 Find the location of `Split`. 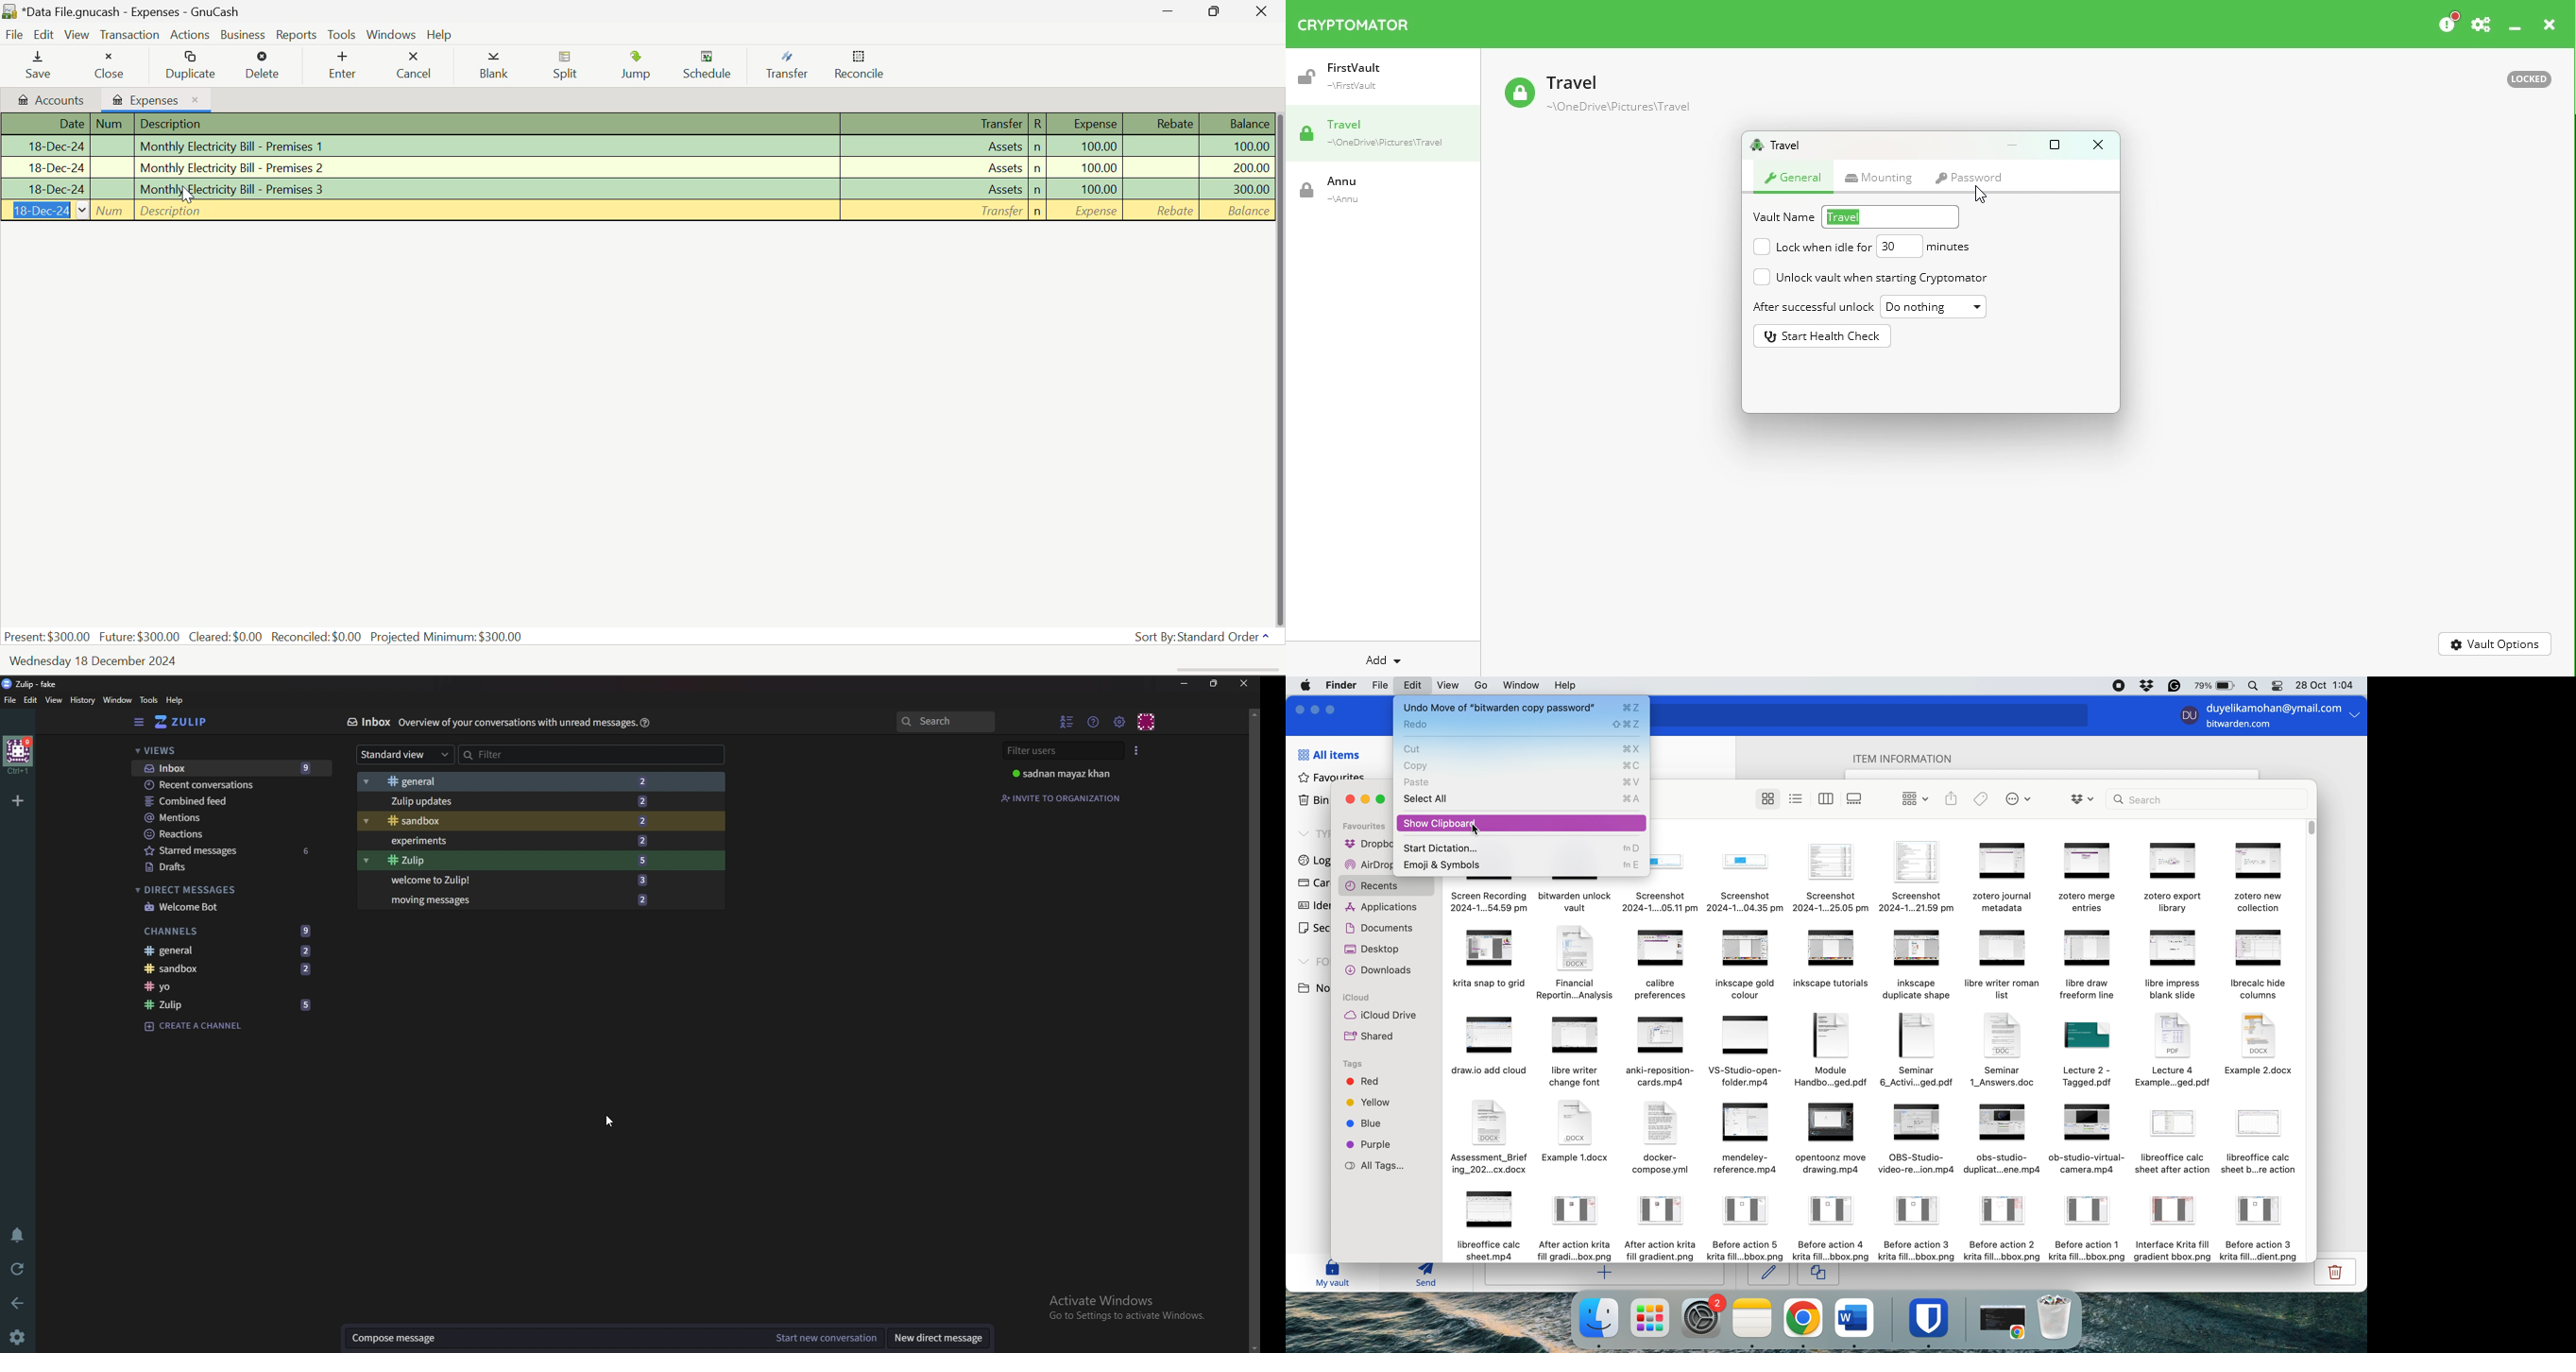

Split is located at coordinates (572, 67).